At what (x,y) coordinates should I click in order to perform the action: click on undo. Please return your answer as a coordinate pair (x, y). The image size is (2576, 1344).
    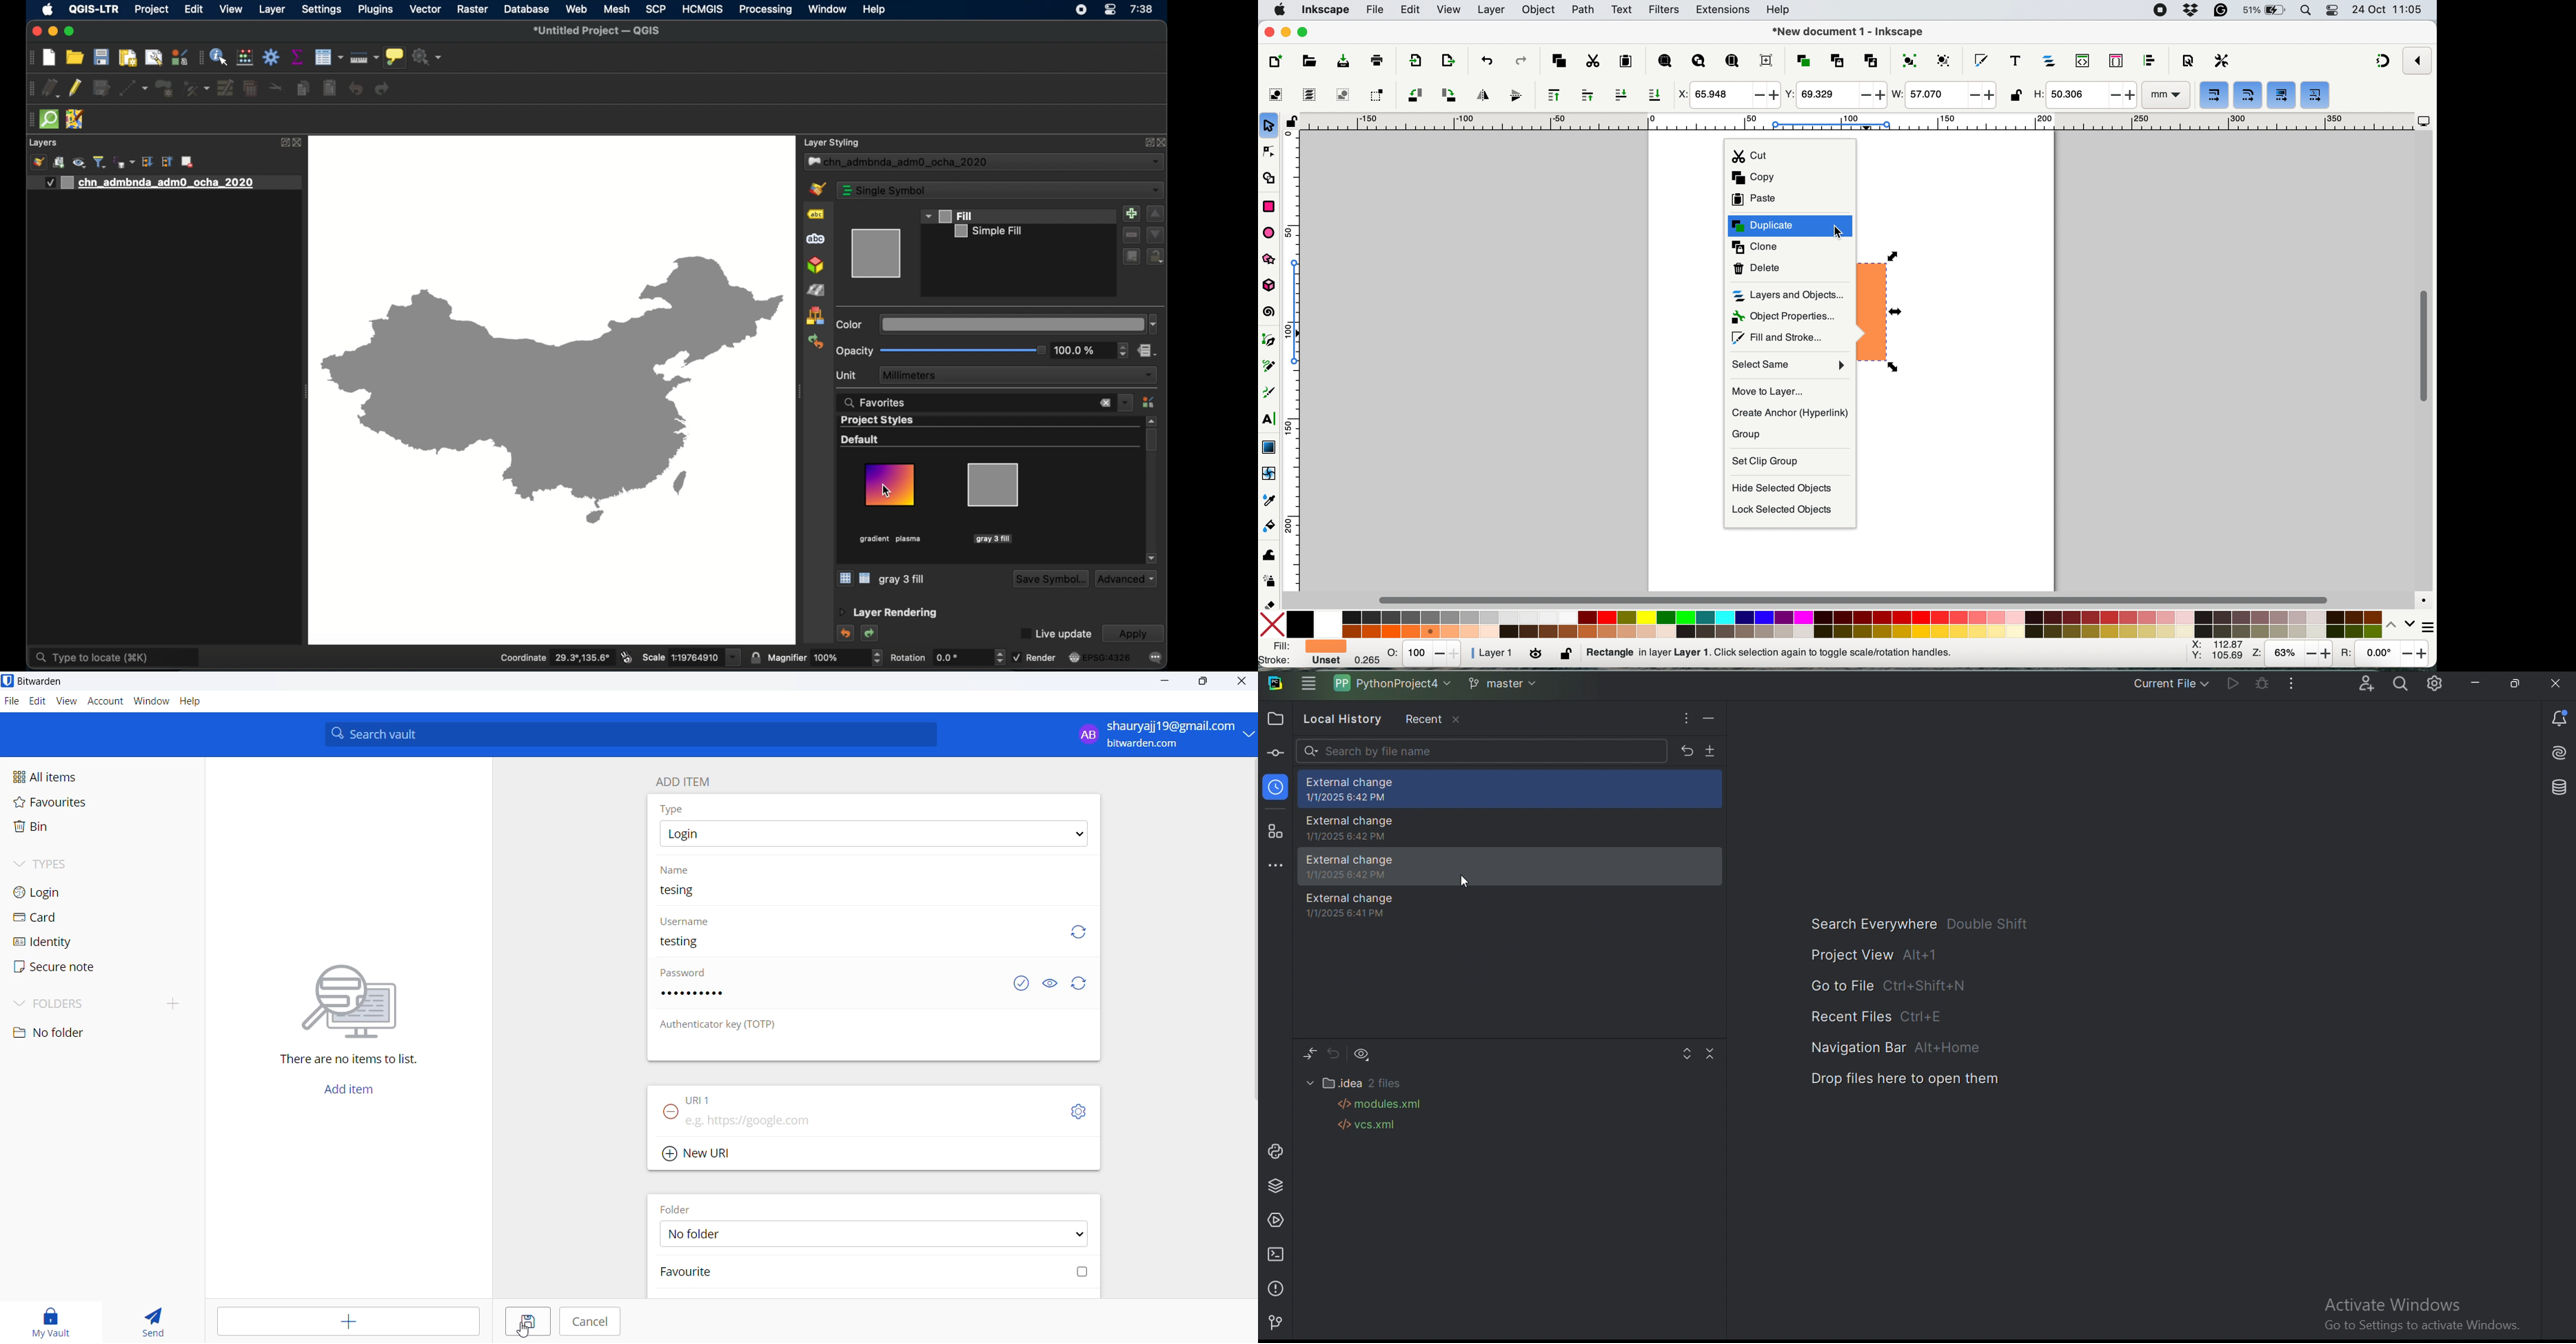
    Looking at the image, I should click on (356, 88).